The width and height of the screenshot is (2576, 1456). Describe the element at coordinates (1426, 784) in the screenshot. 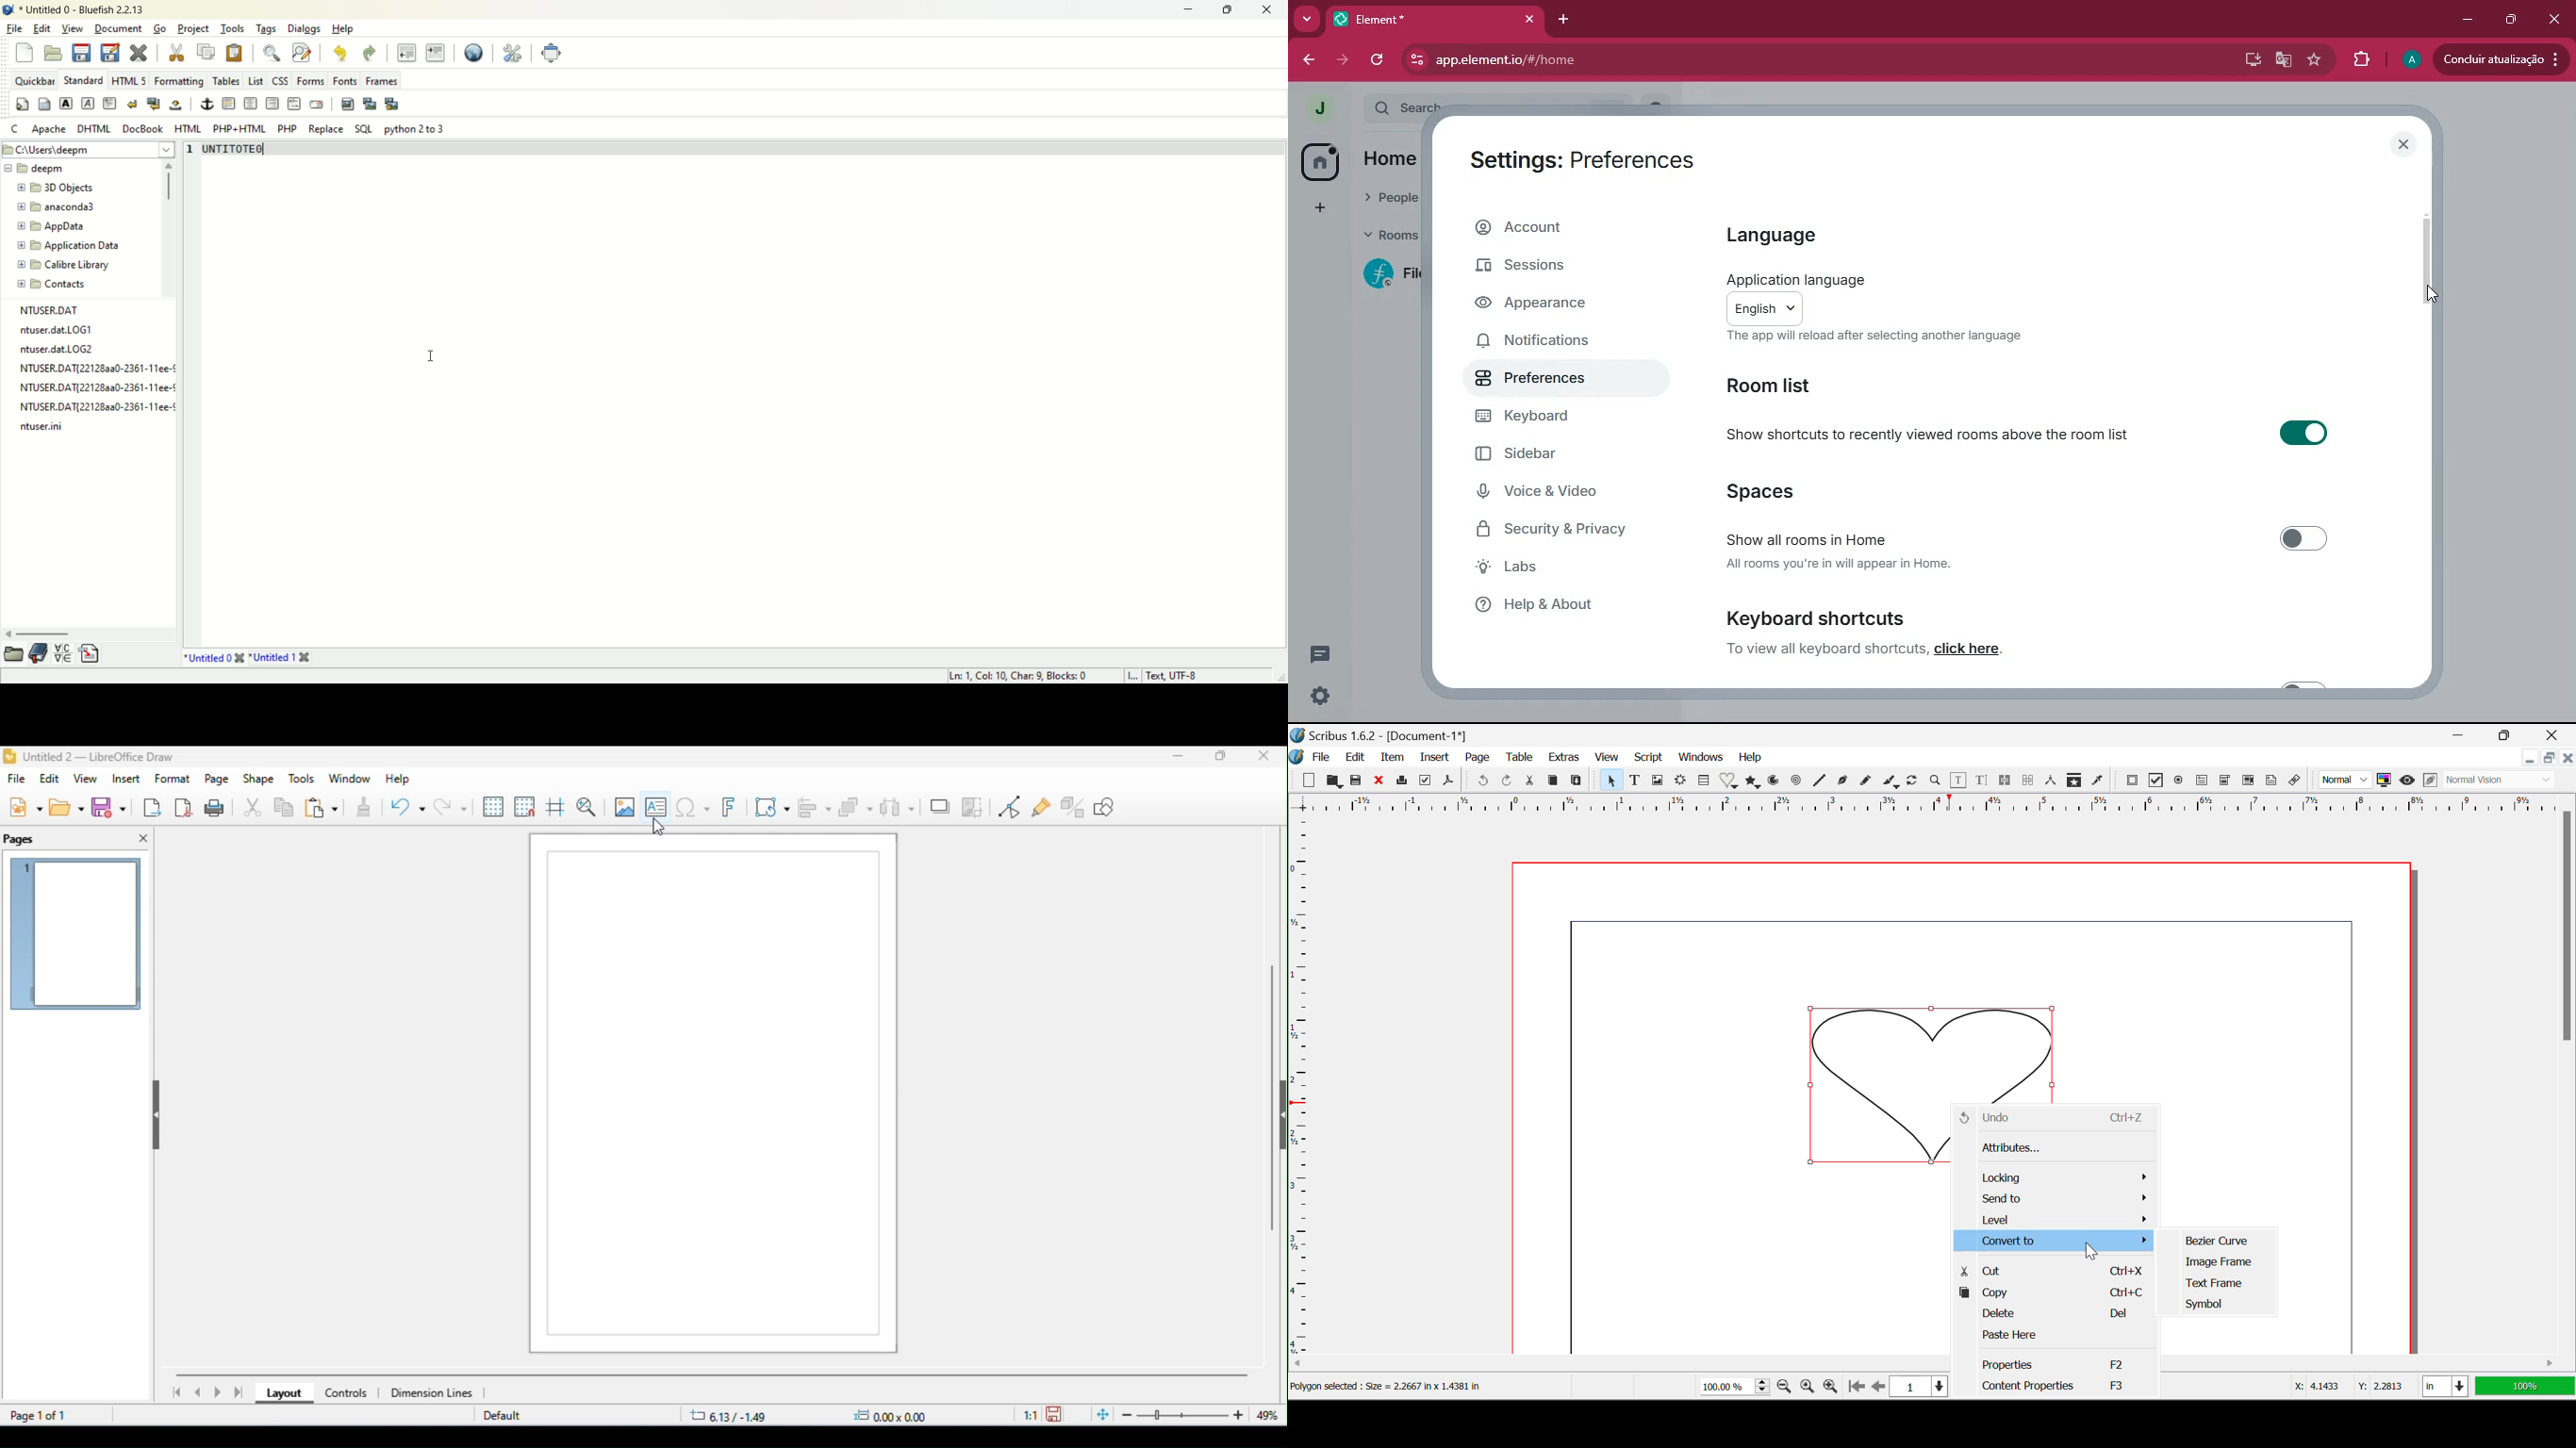

I see `Preflight Verifier` at that location.